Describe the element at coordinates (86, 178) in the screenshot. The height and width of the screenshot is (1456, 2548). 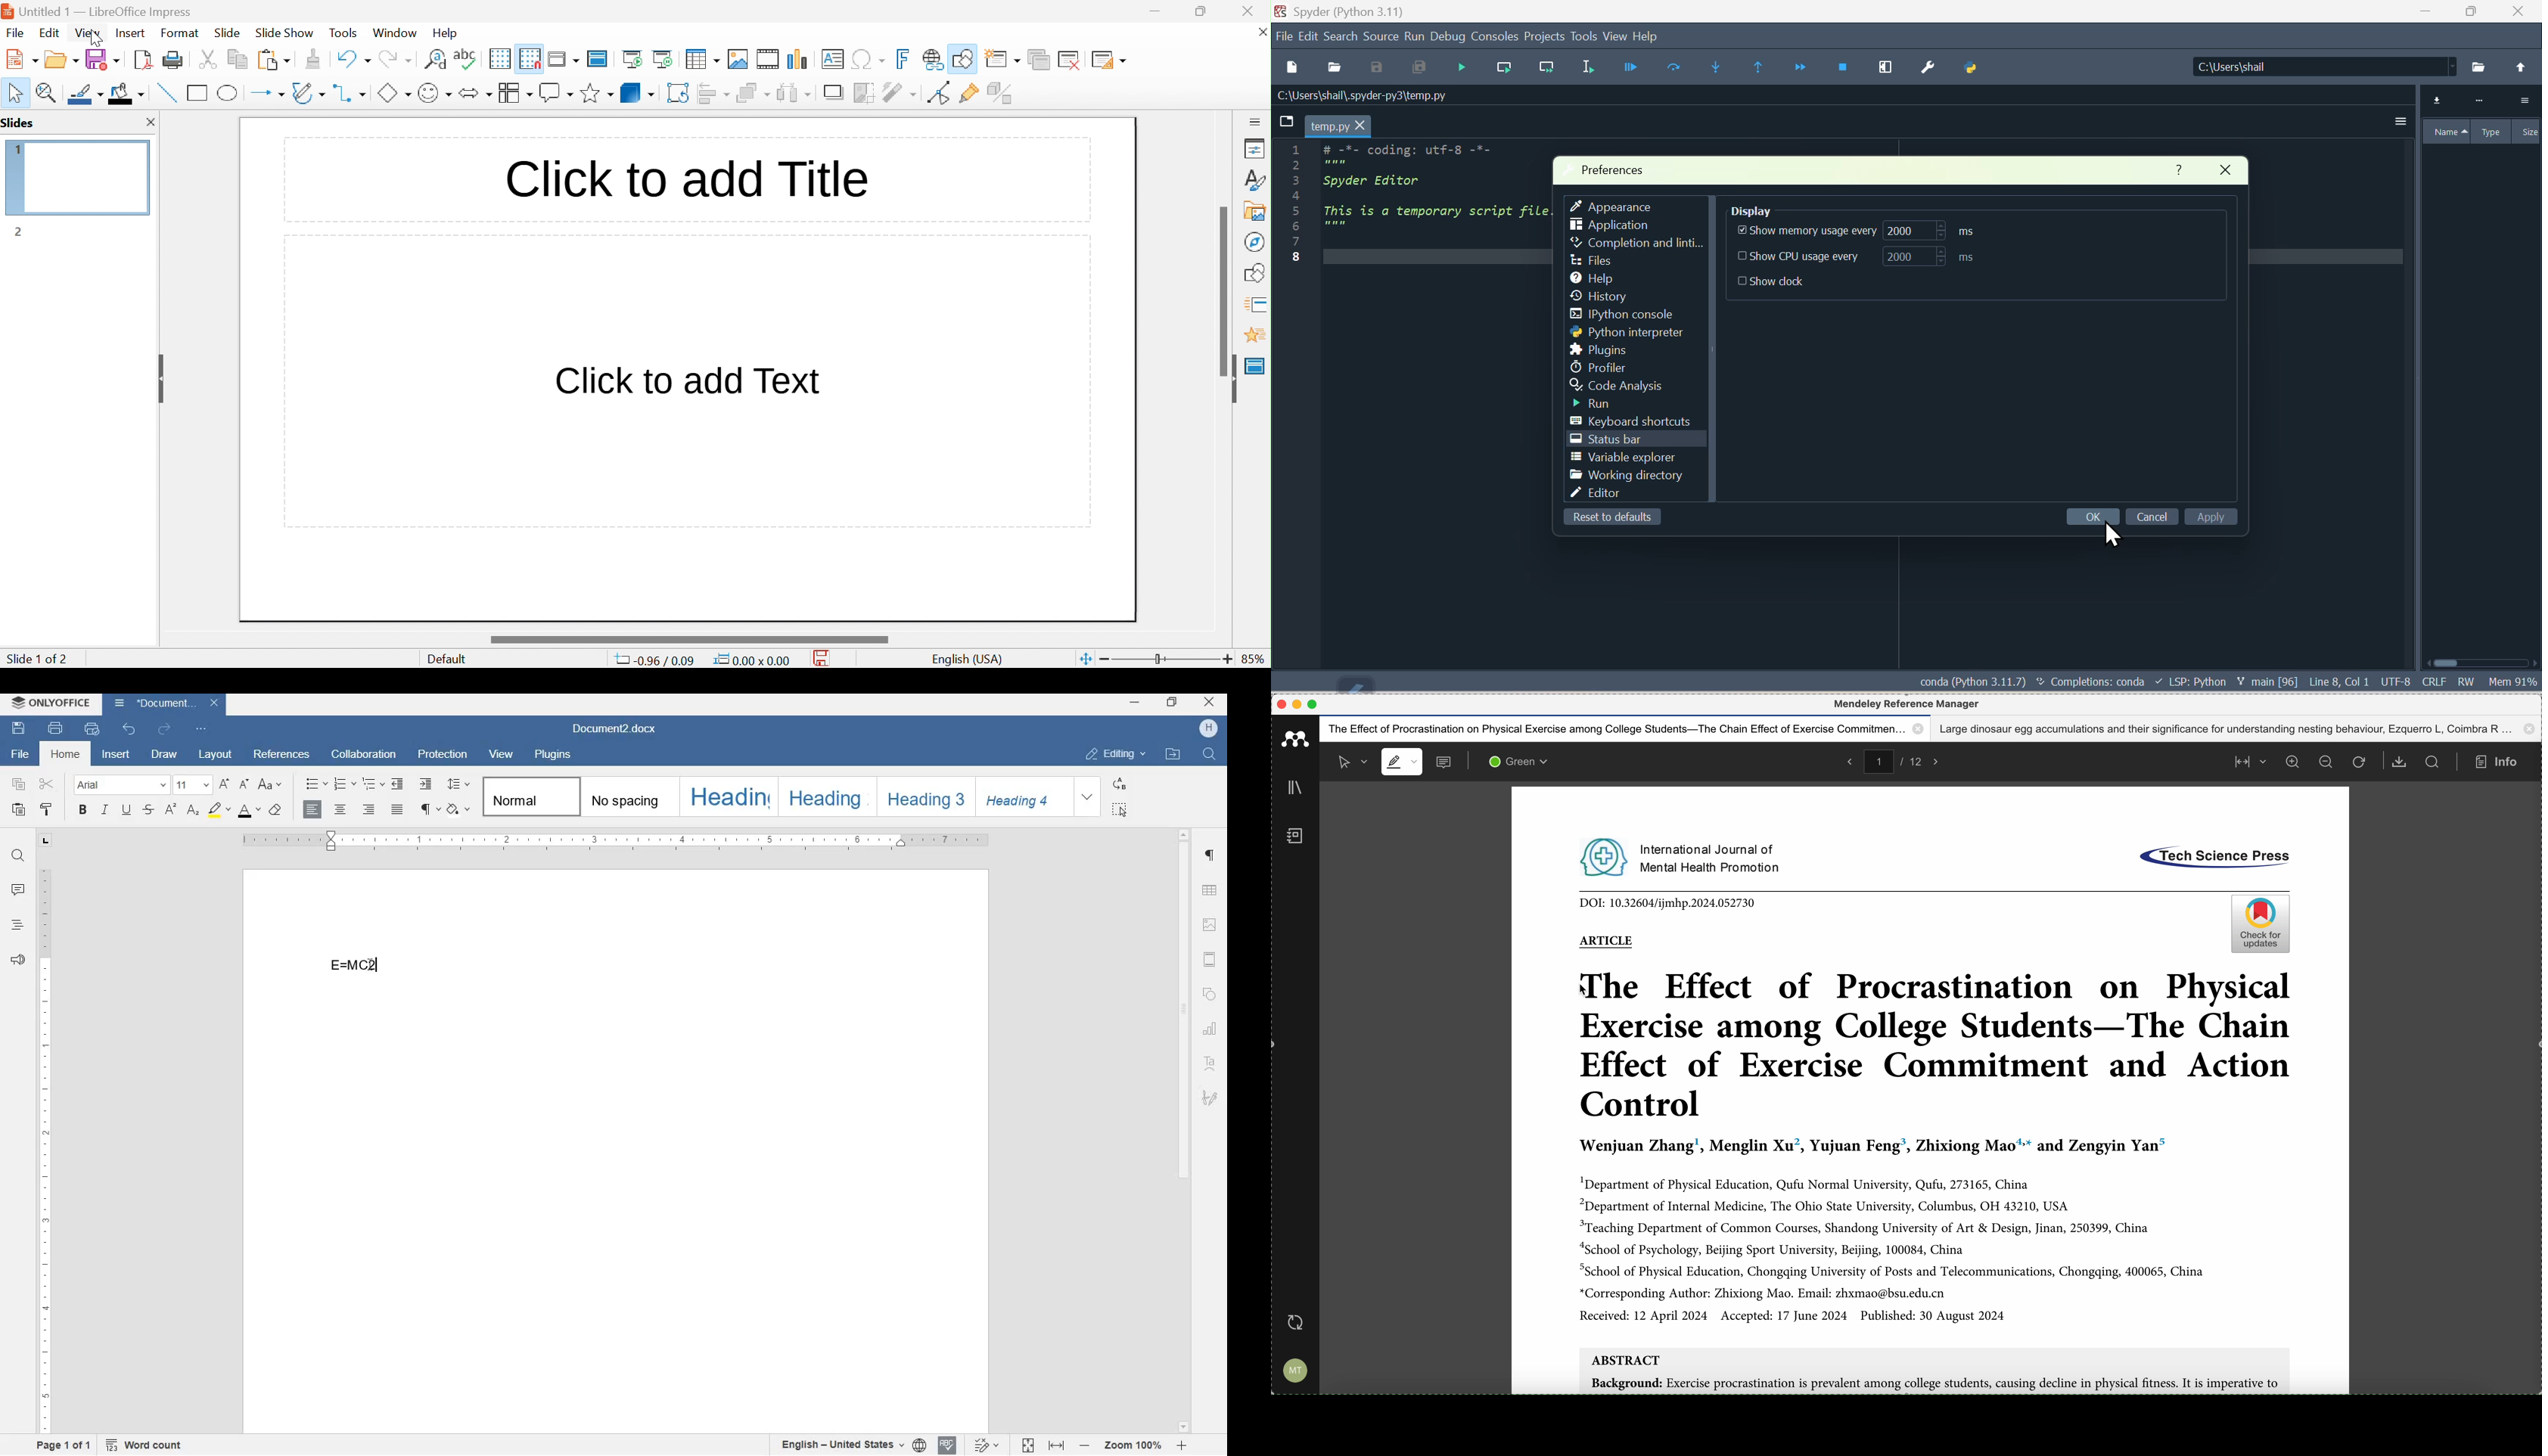
I see `slide` at that location.